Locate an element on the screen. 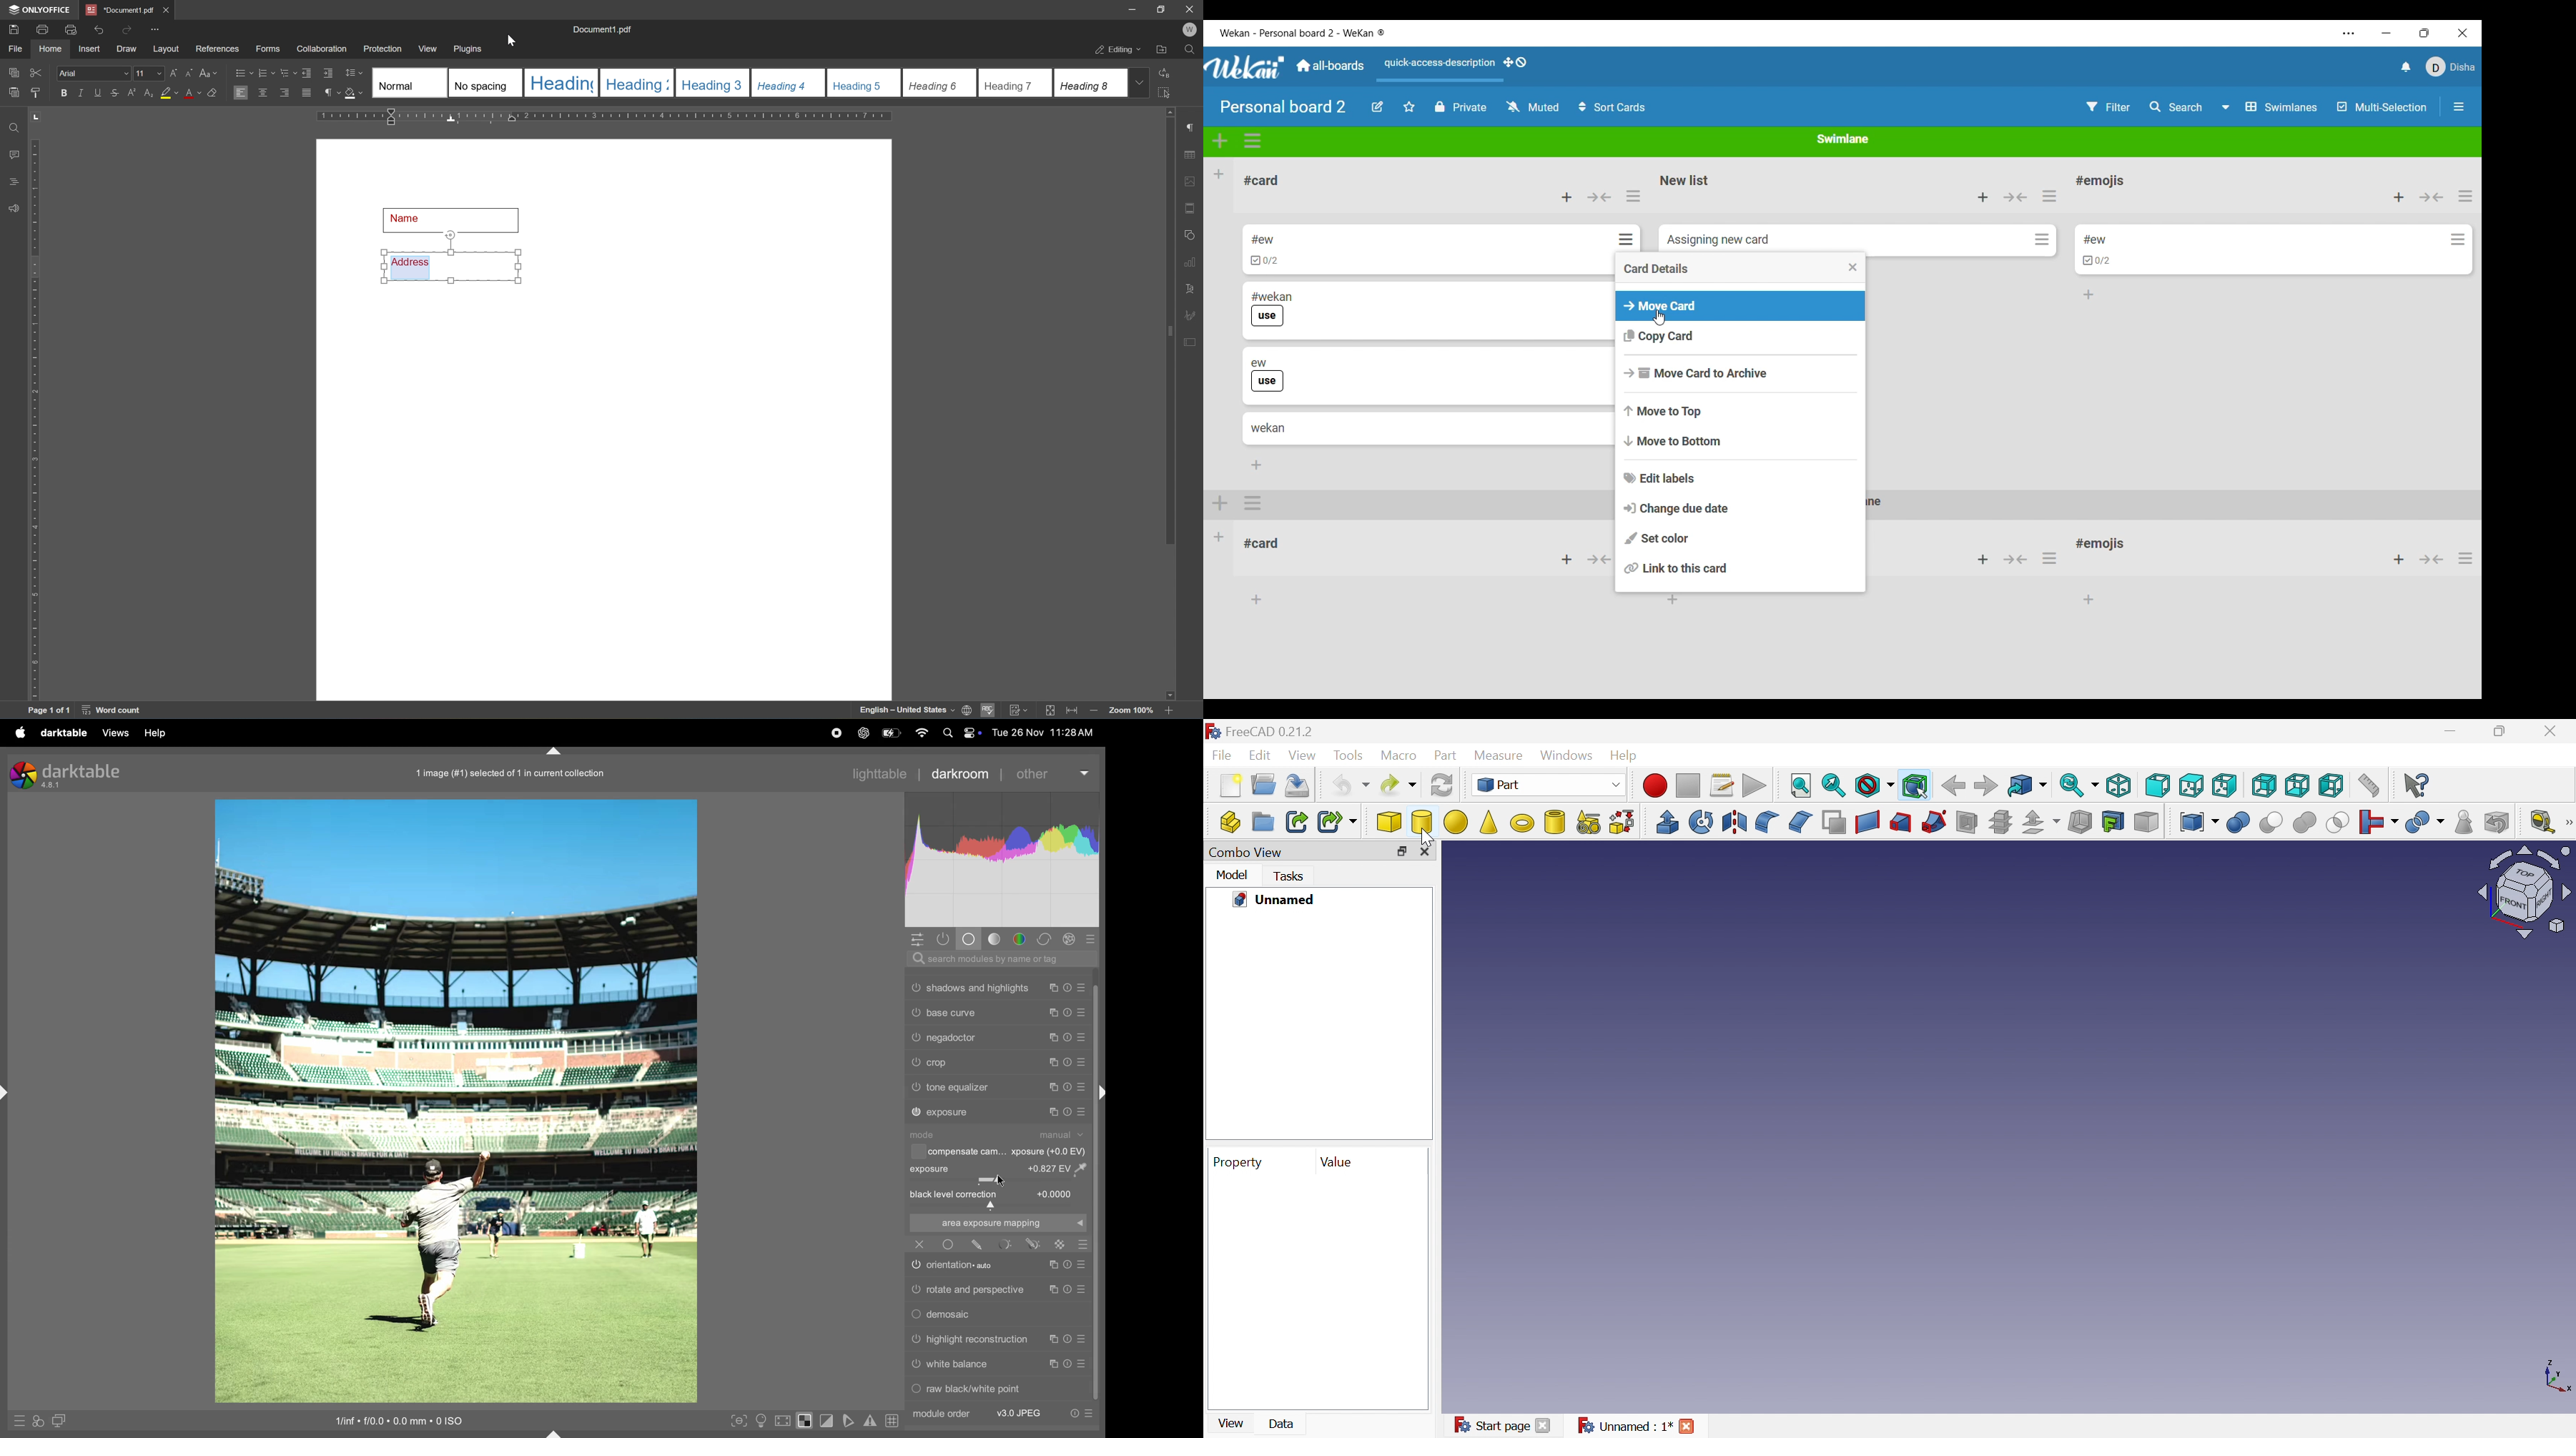  reset presets is located at coordinates (1067, 1112).